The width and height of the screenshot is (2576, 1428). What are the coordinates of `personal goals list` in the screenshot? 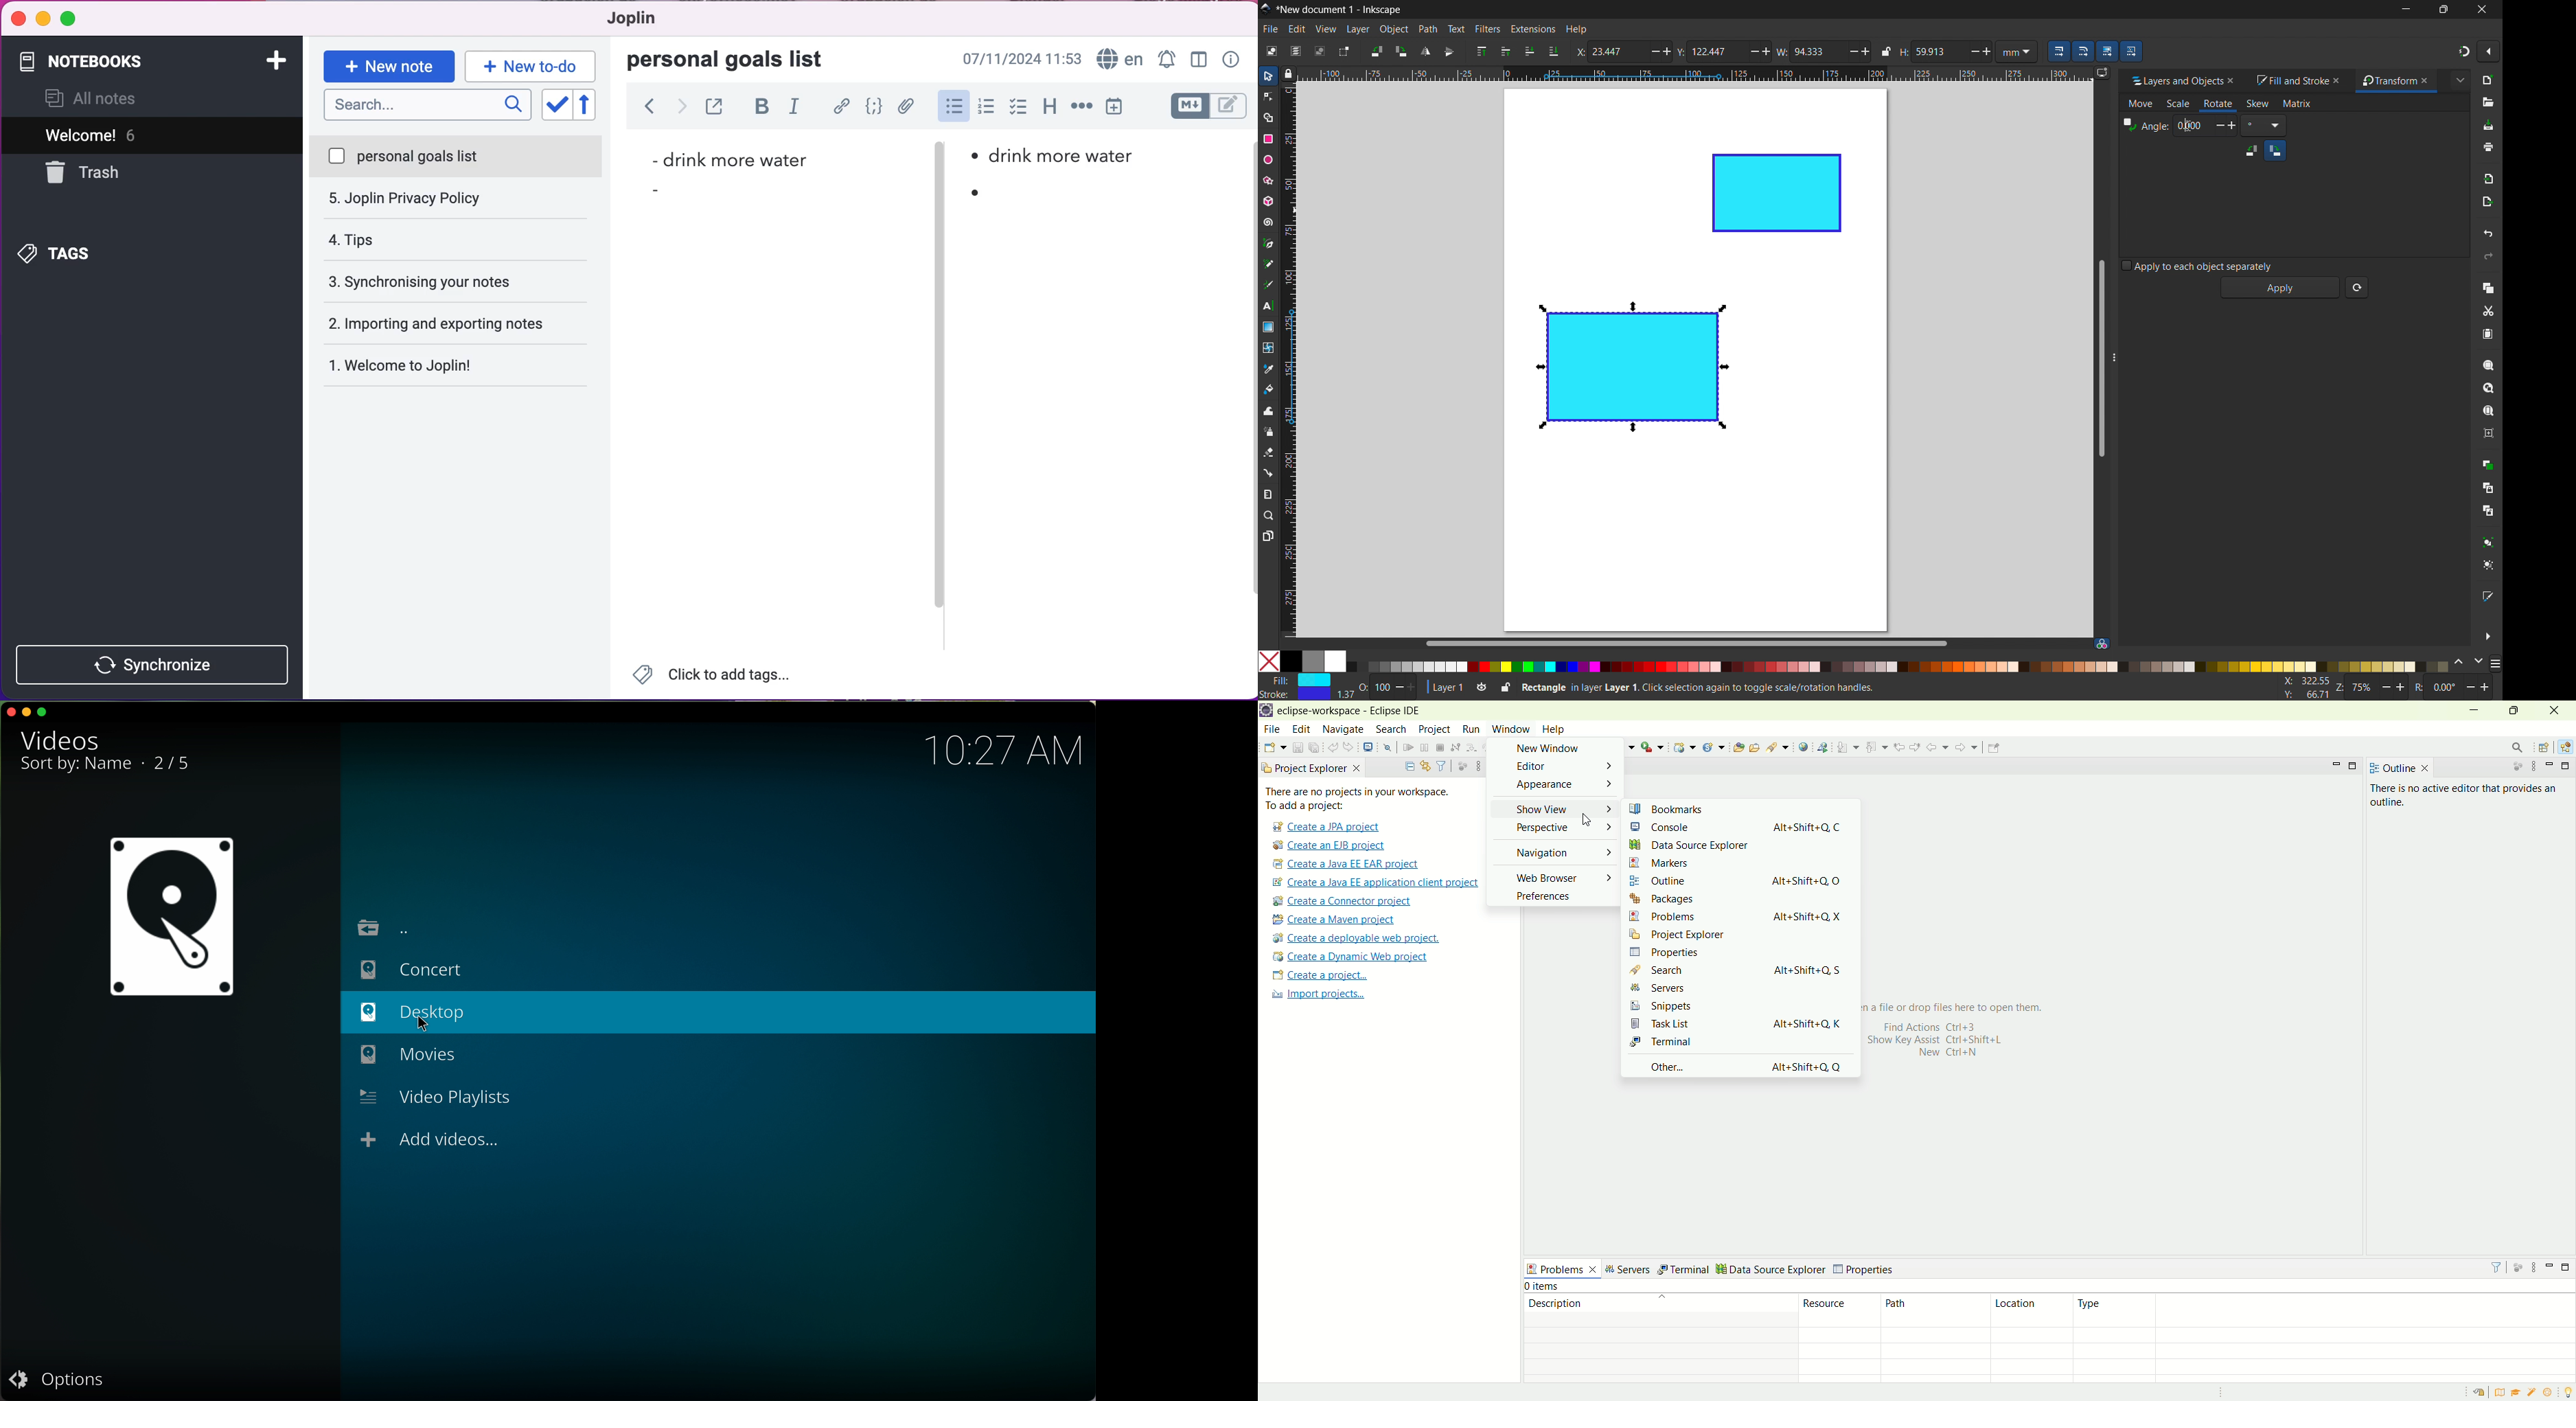 It's located at (457, 157).